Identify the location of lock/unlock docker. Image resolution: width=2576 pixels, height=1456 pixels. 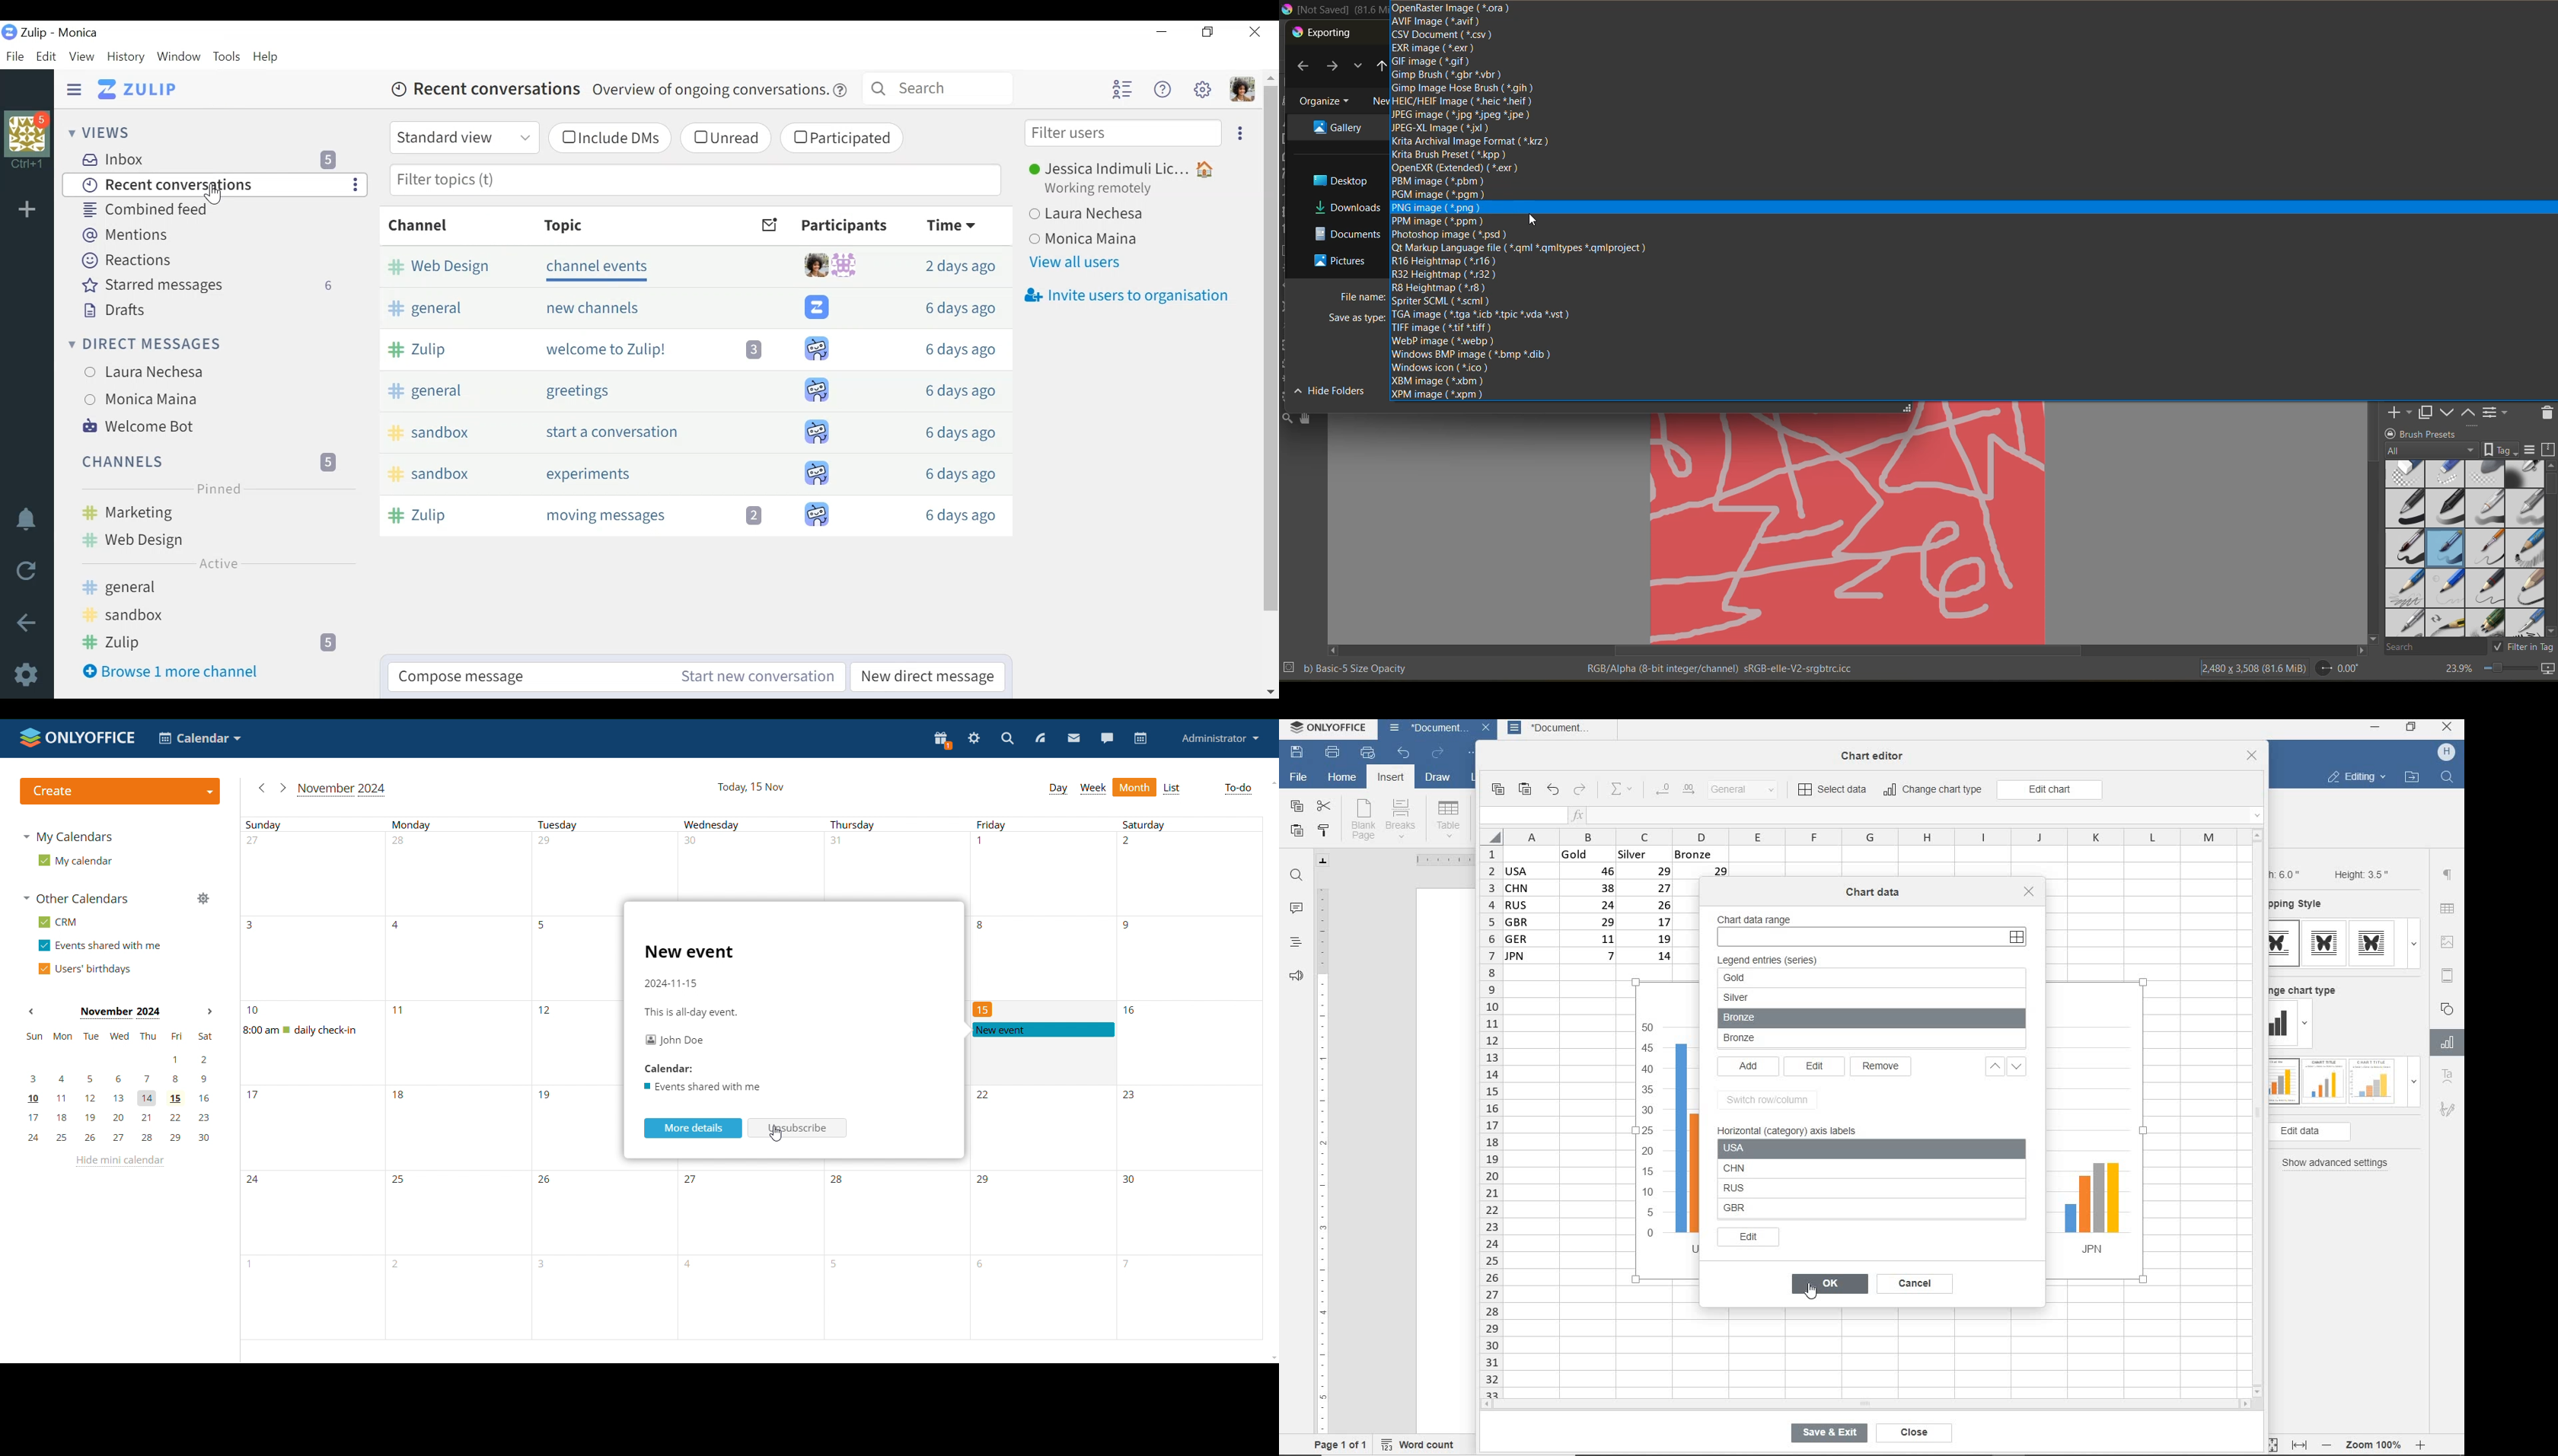
(2392, 432).